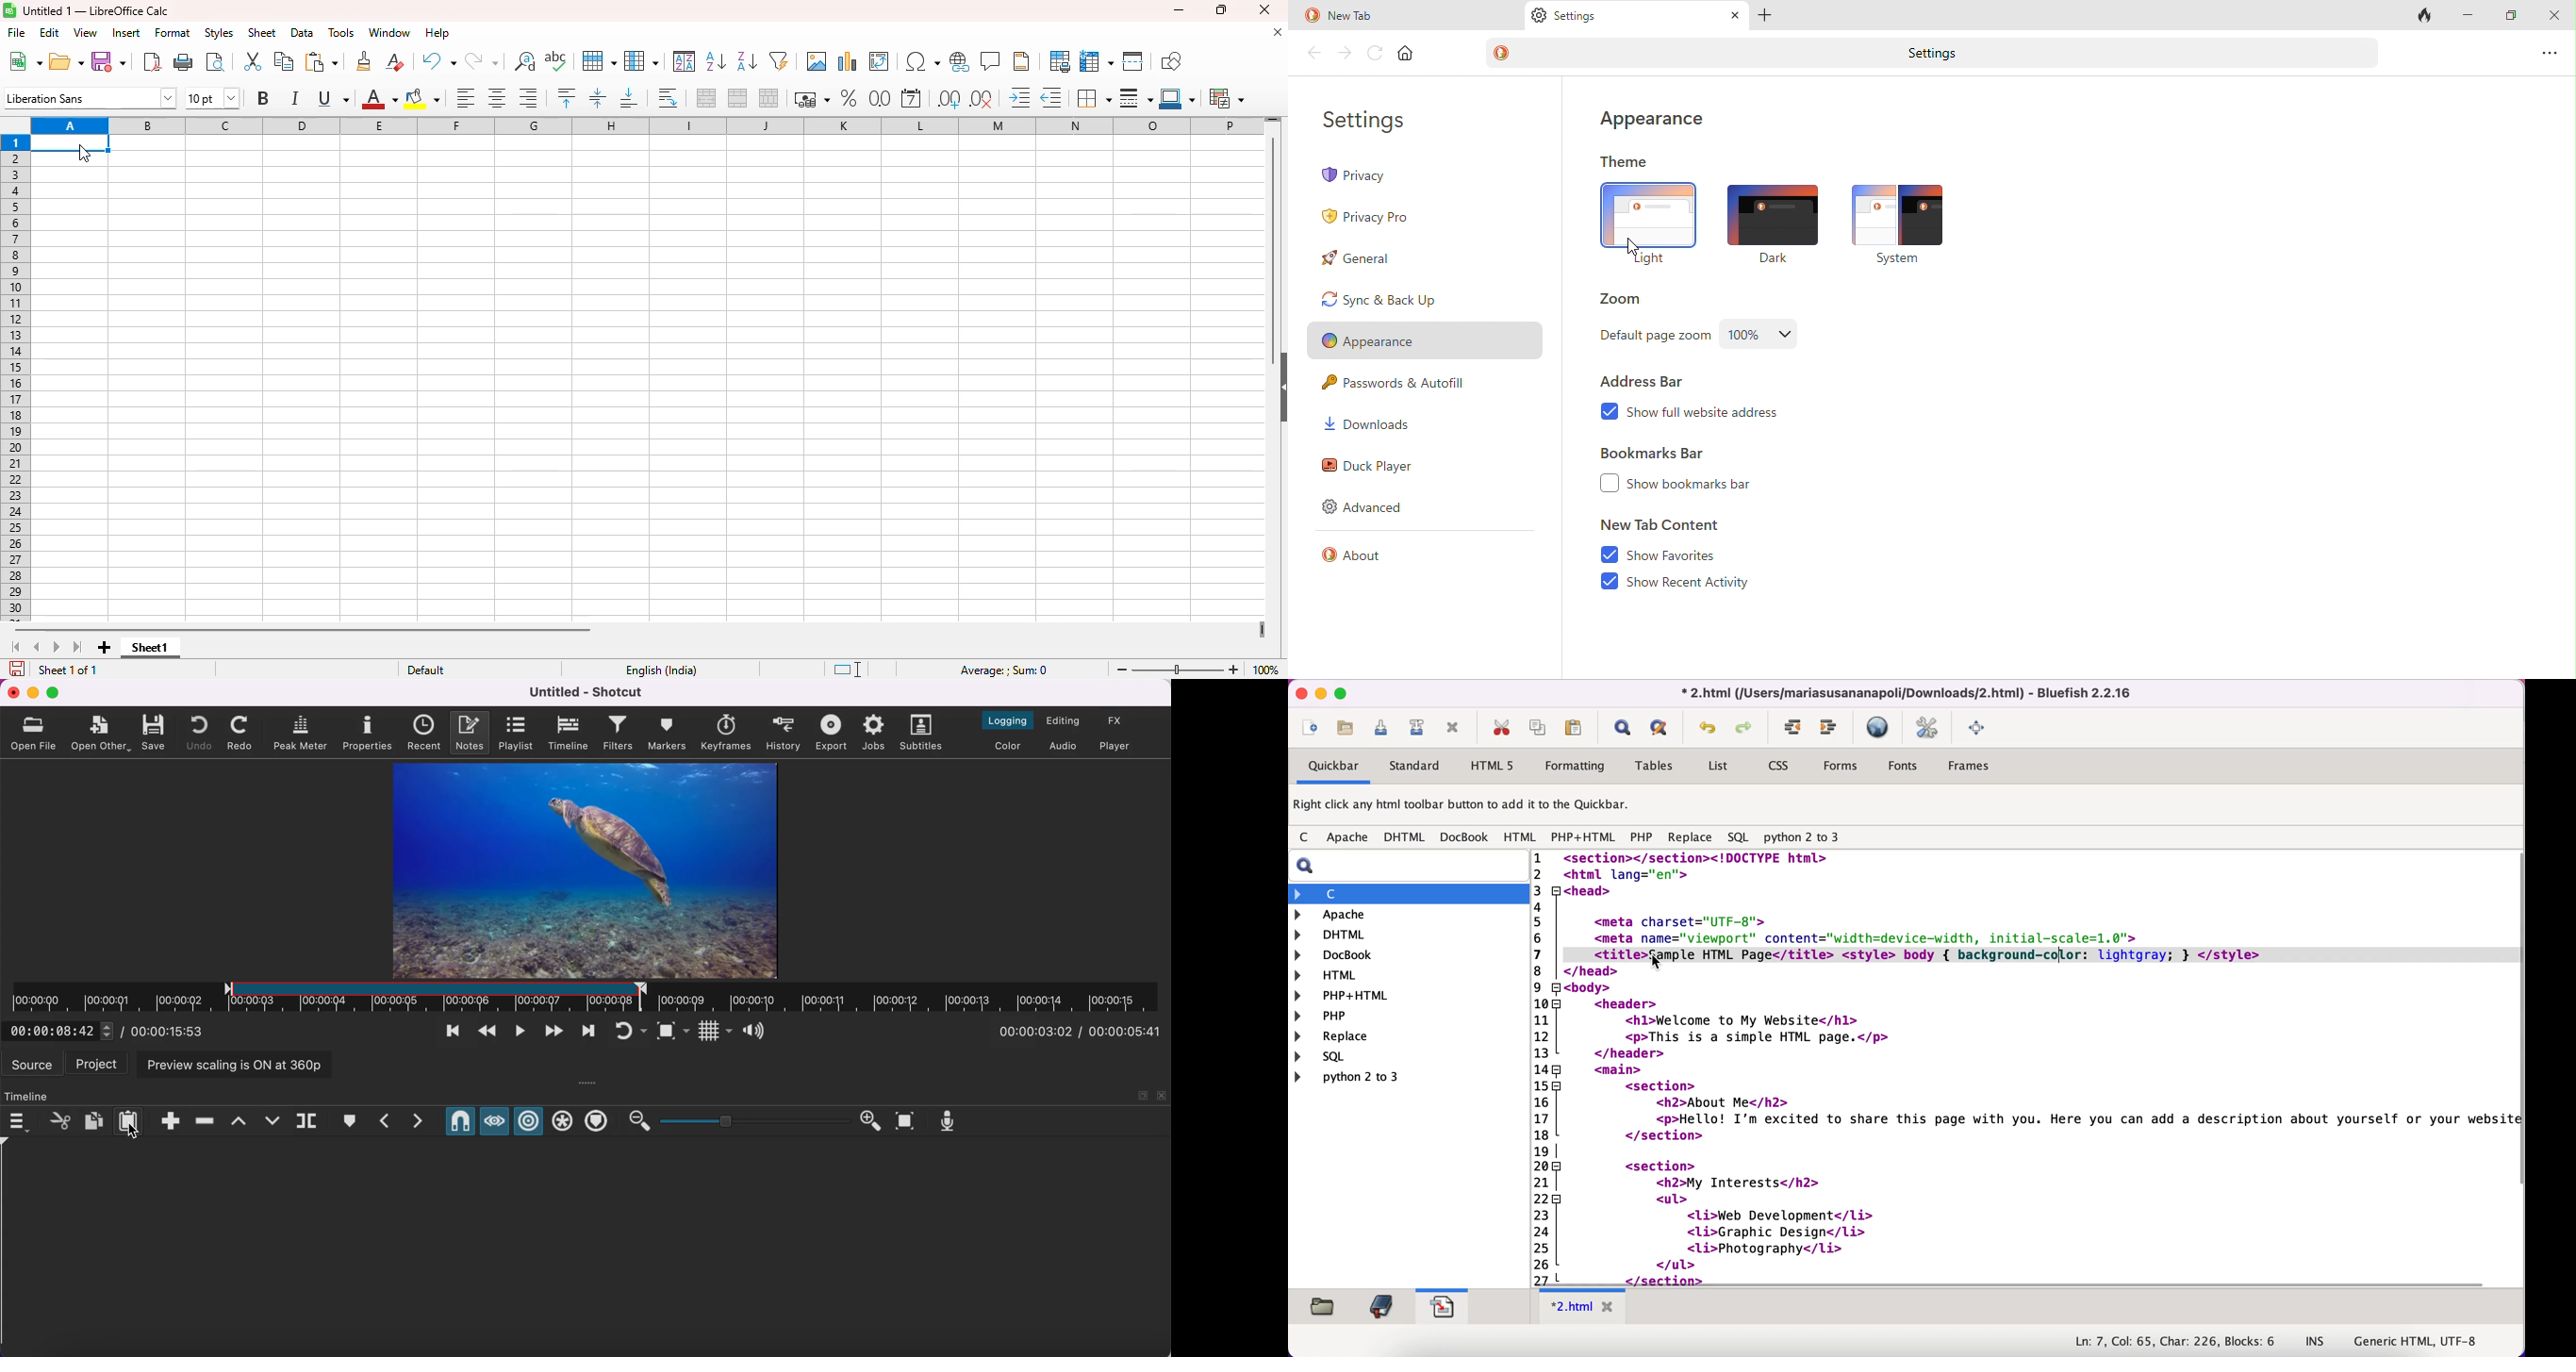 This screenshot has height=1372, width=2576. Describe the element at coordinates (1004, 670) in the screenshot. I see `formula` at that location.